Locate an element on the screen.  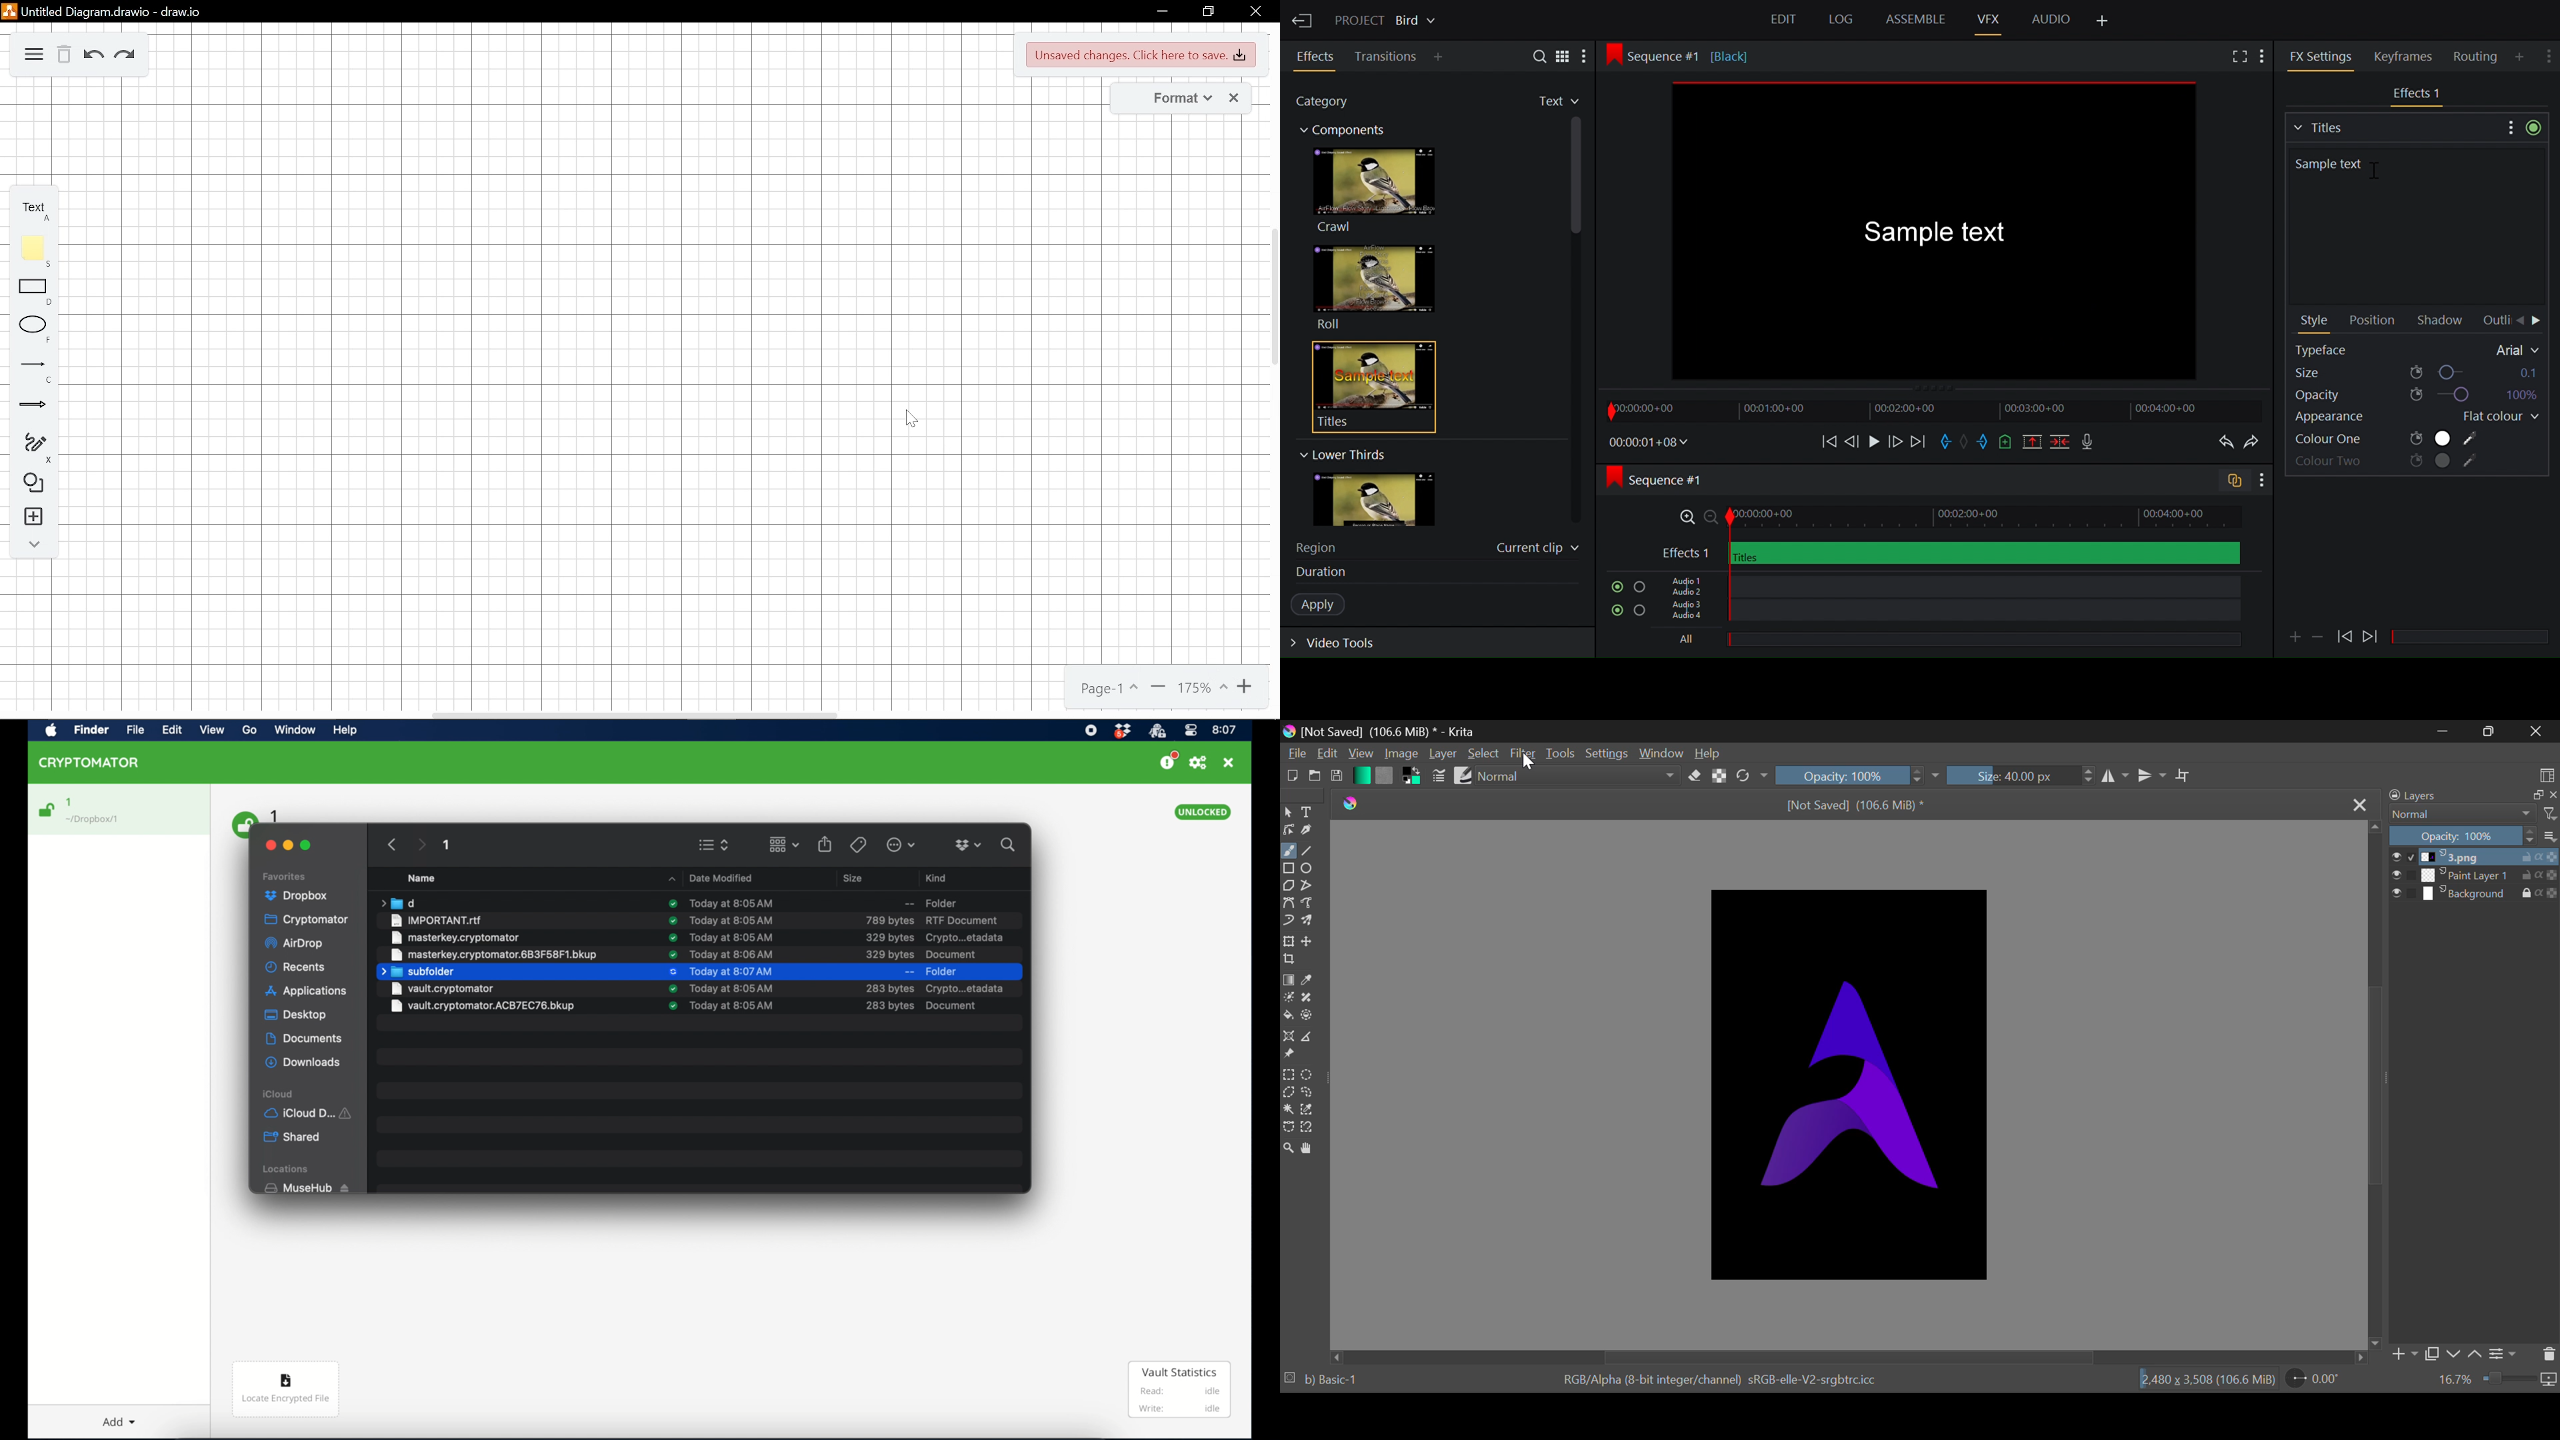
horizontal scrollbar is located at coordinates (636, 715).